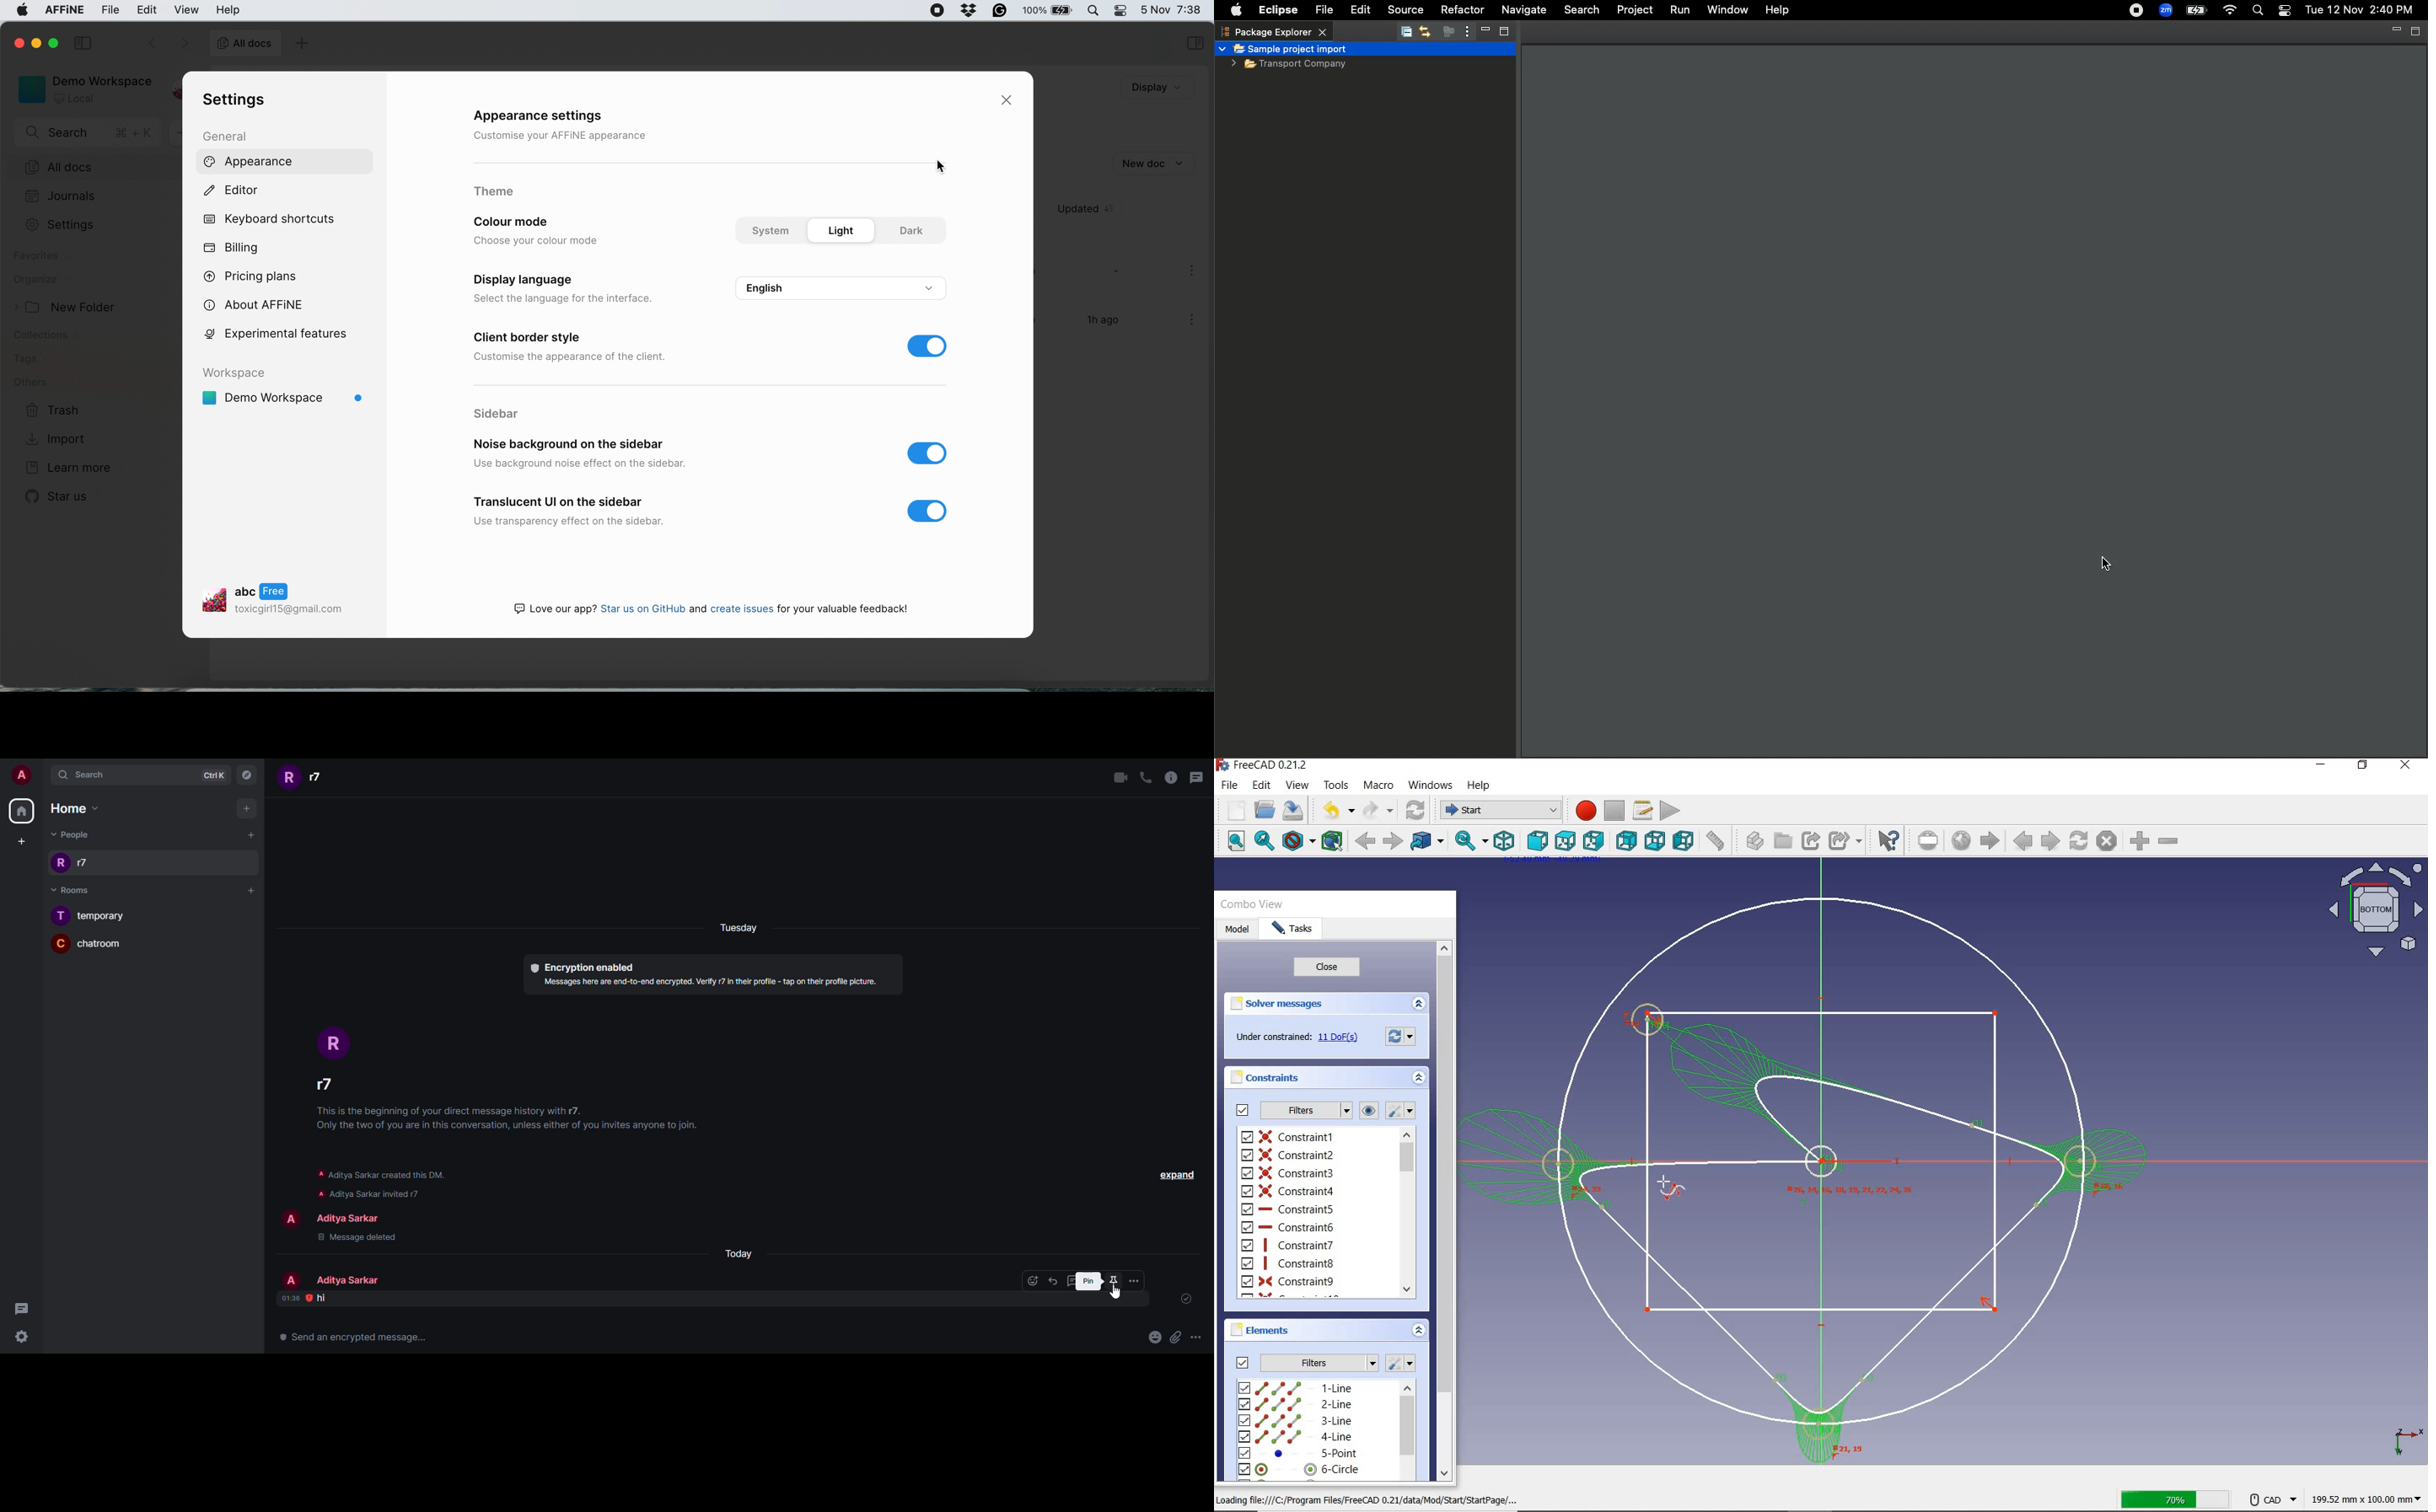  I want to click on people, so click(71, 833).